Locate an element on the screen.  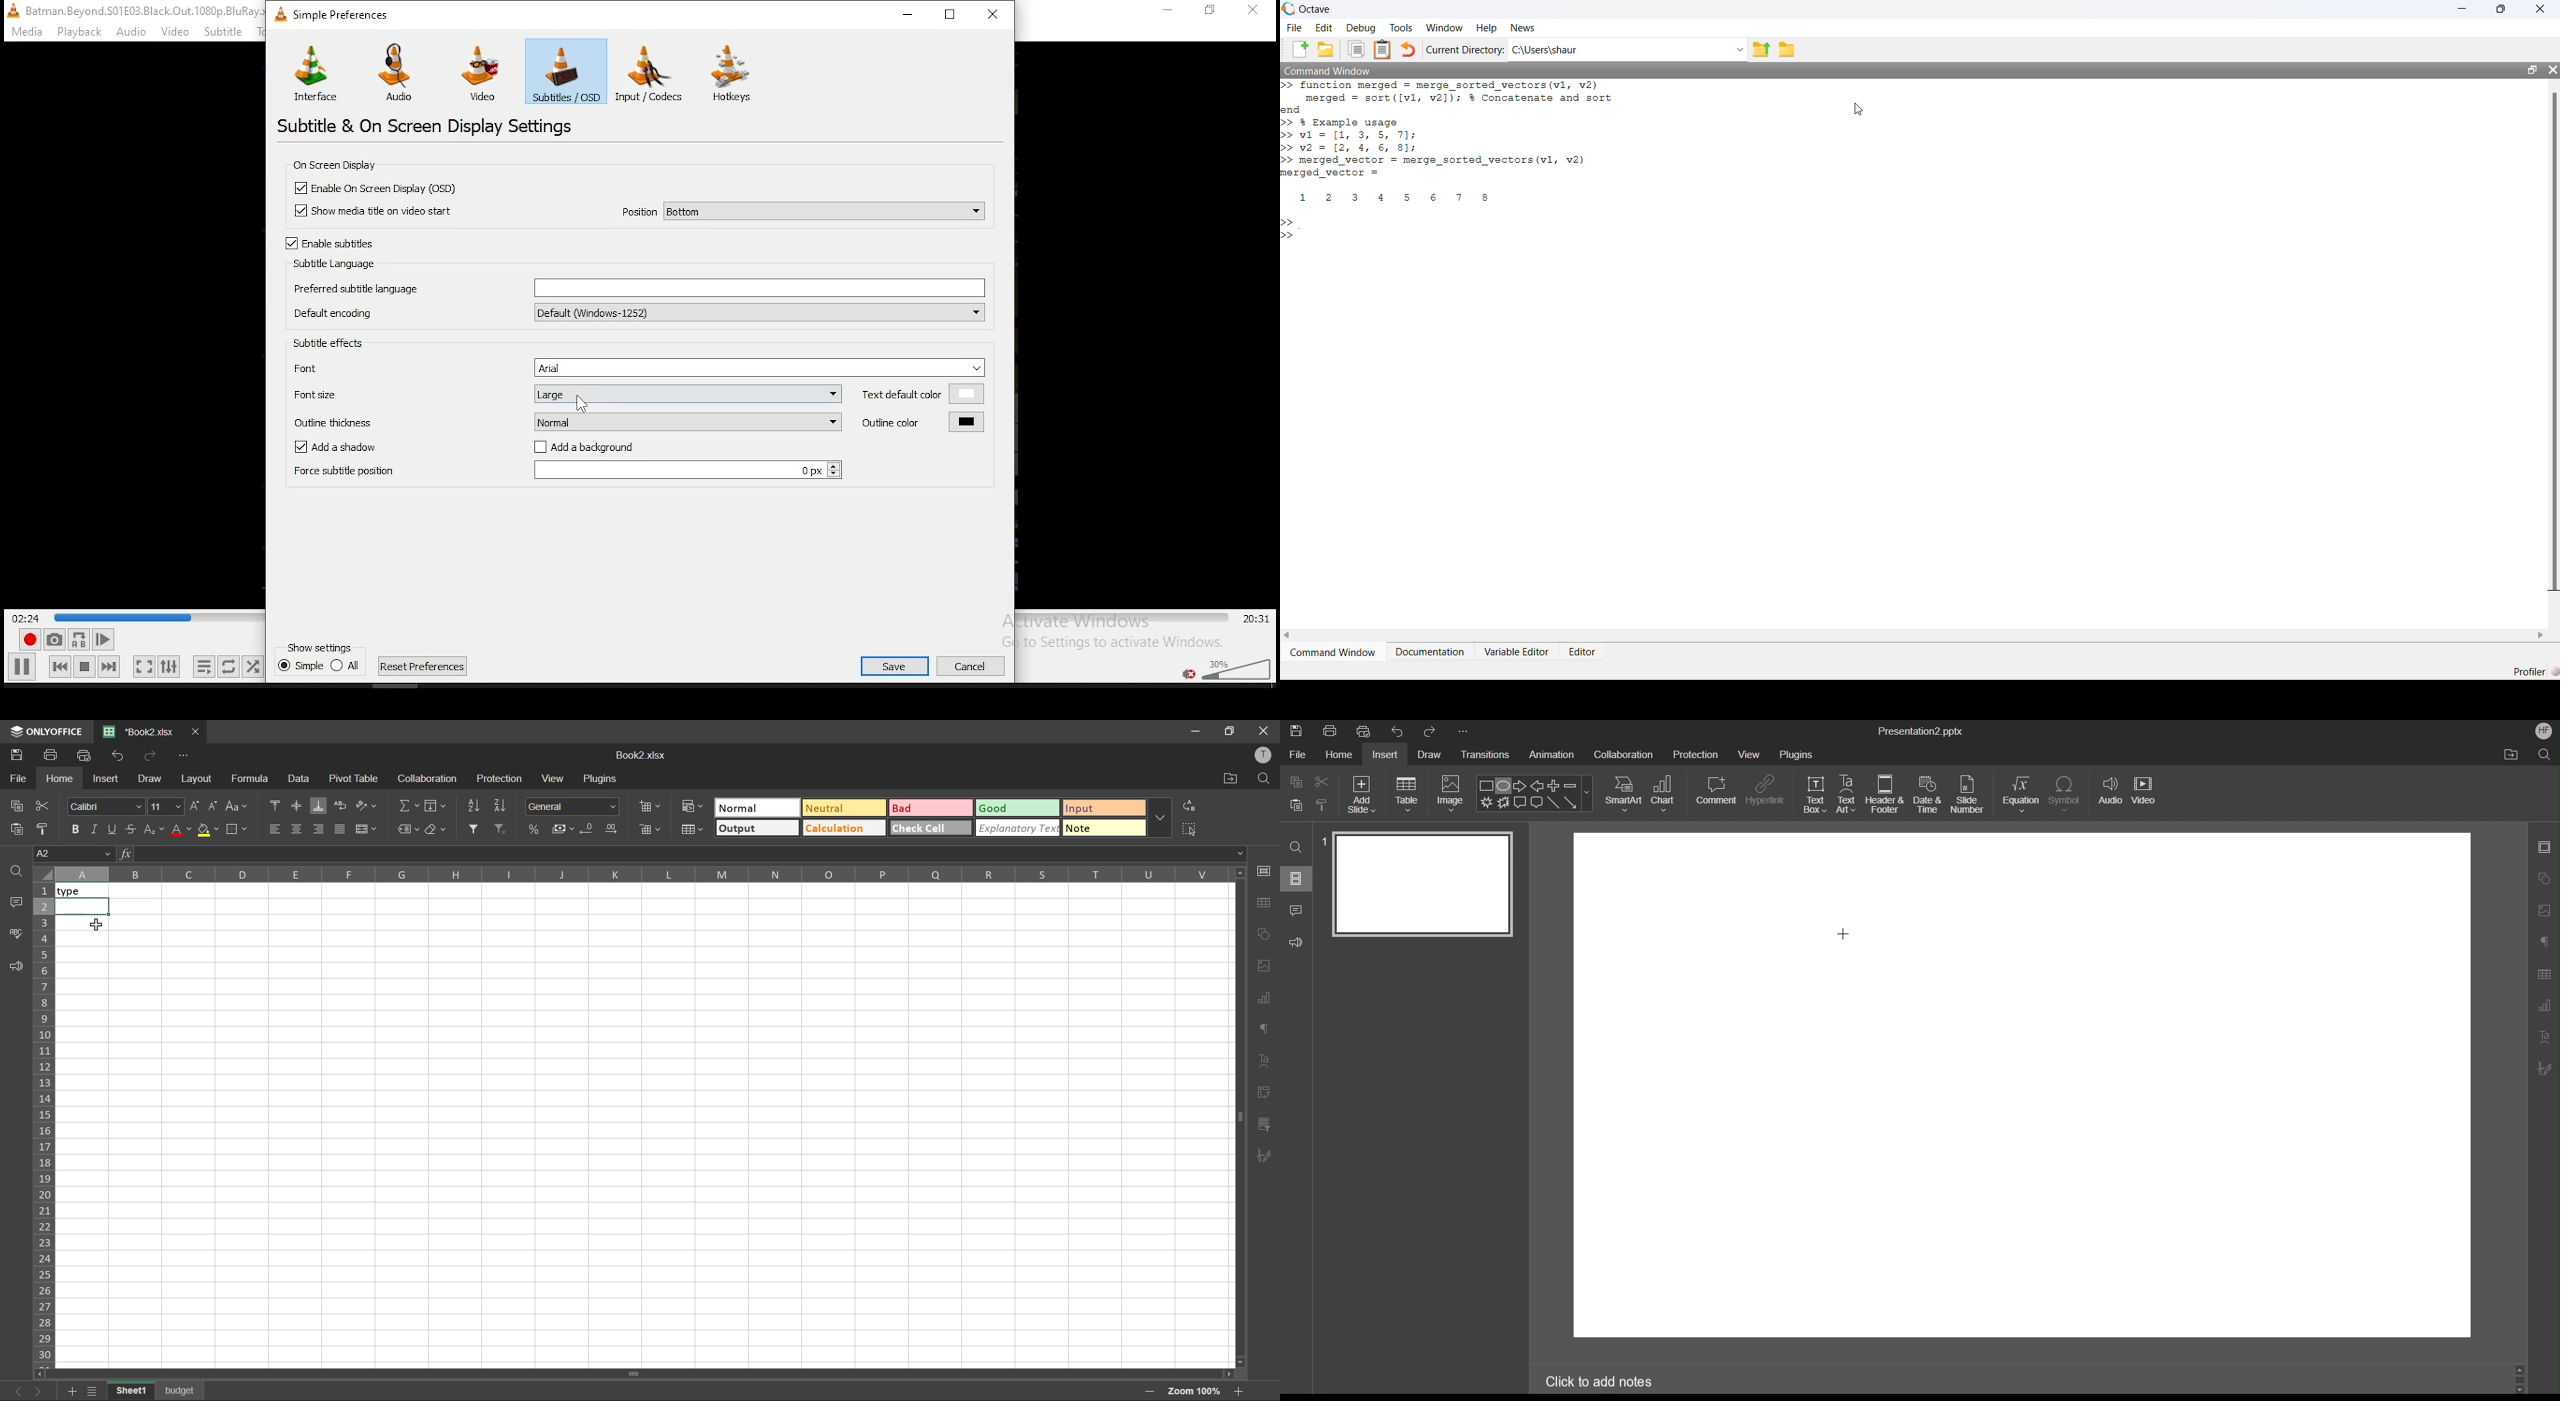
scroll bar is located at coordinates (605, 1372).